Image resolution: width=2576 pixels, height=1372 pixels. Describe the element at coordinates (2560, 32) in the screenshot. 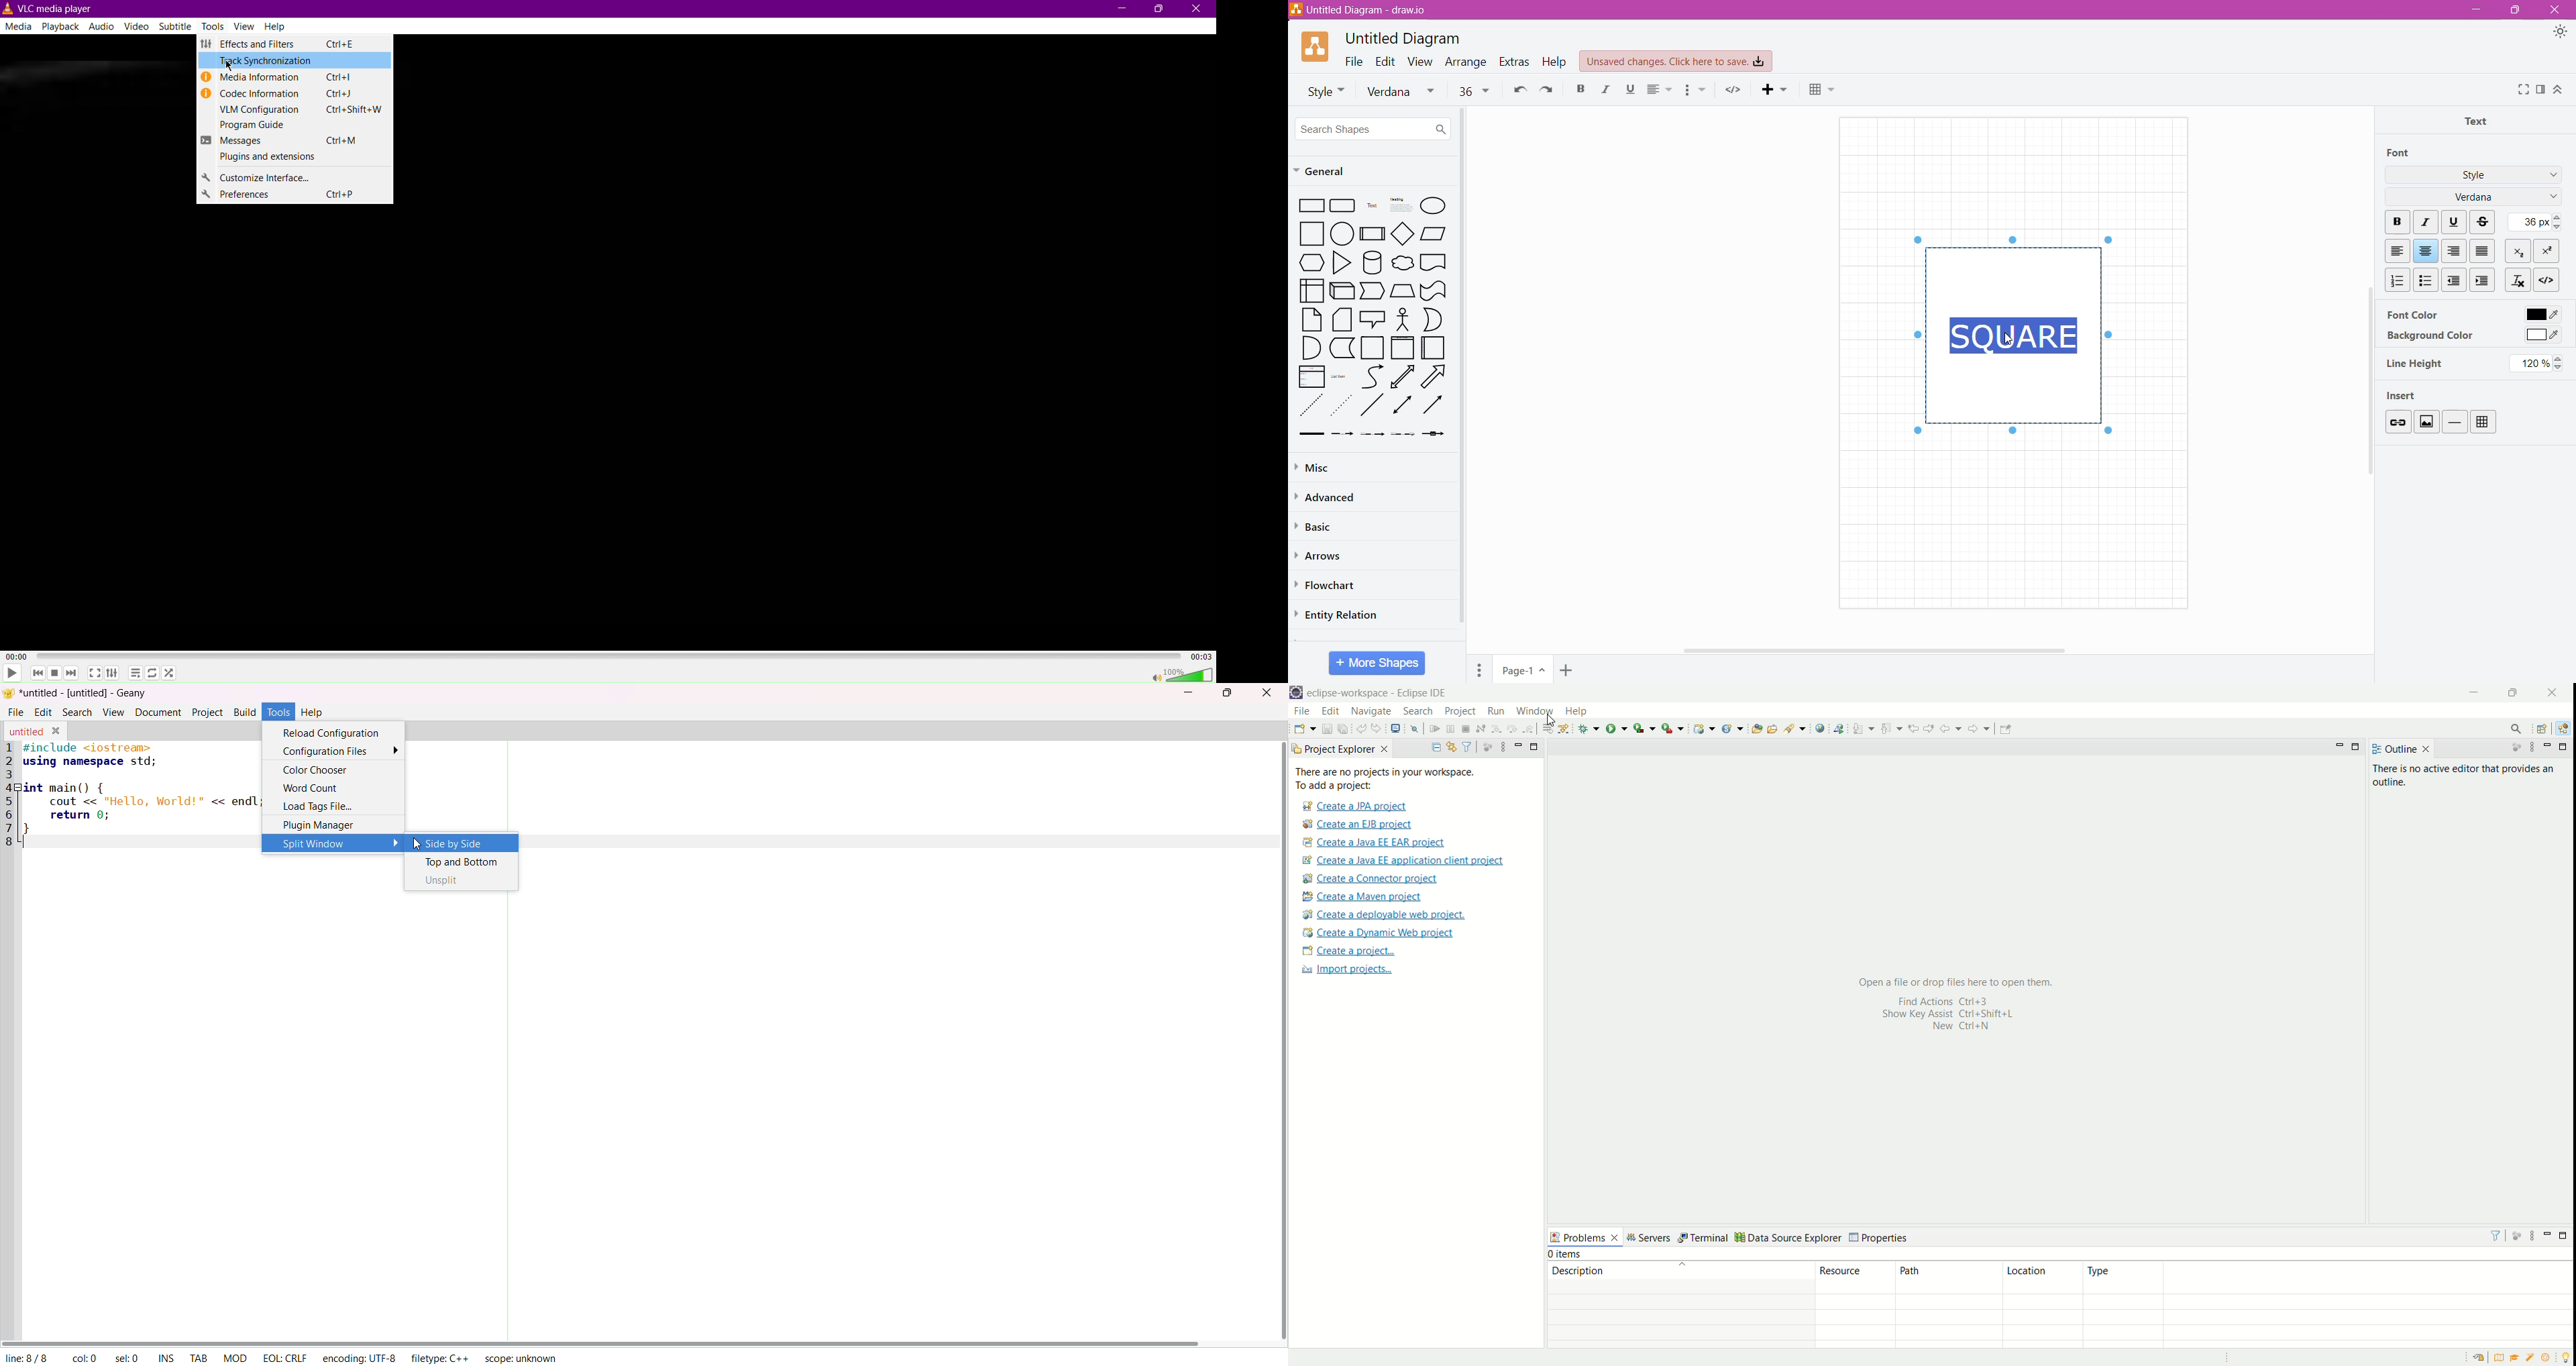

I see `Appearance` at that location.